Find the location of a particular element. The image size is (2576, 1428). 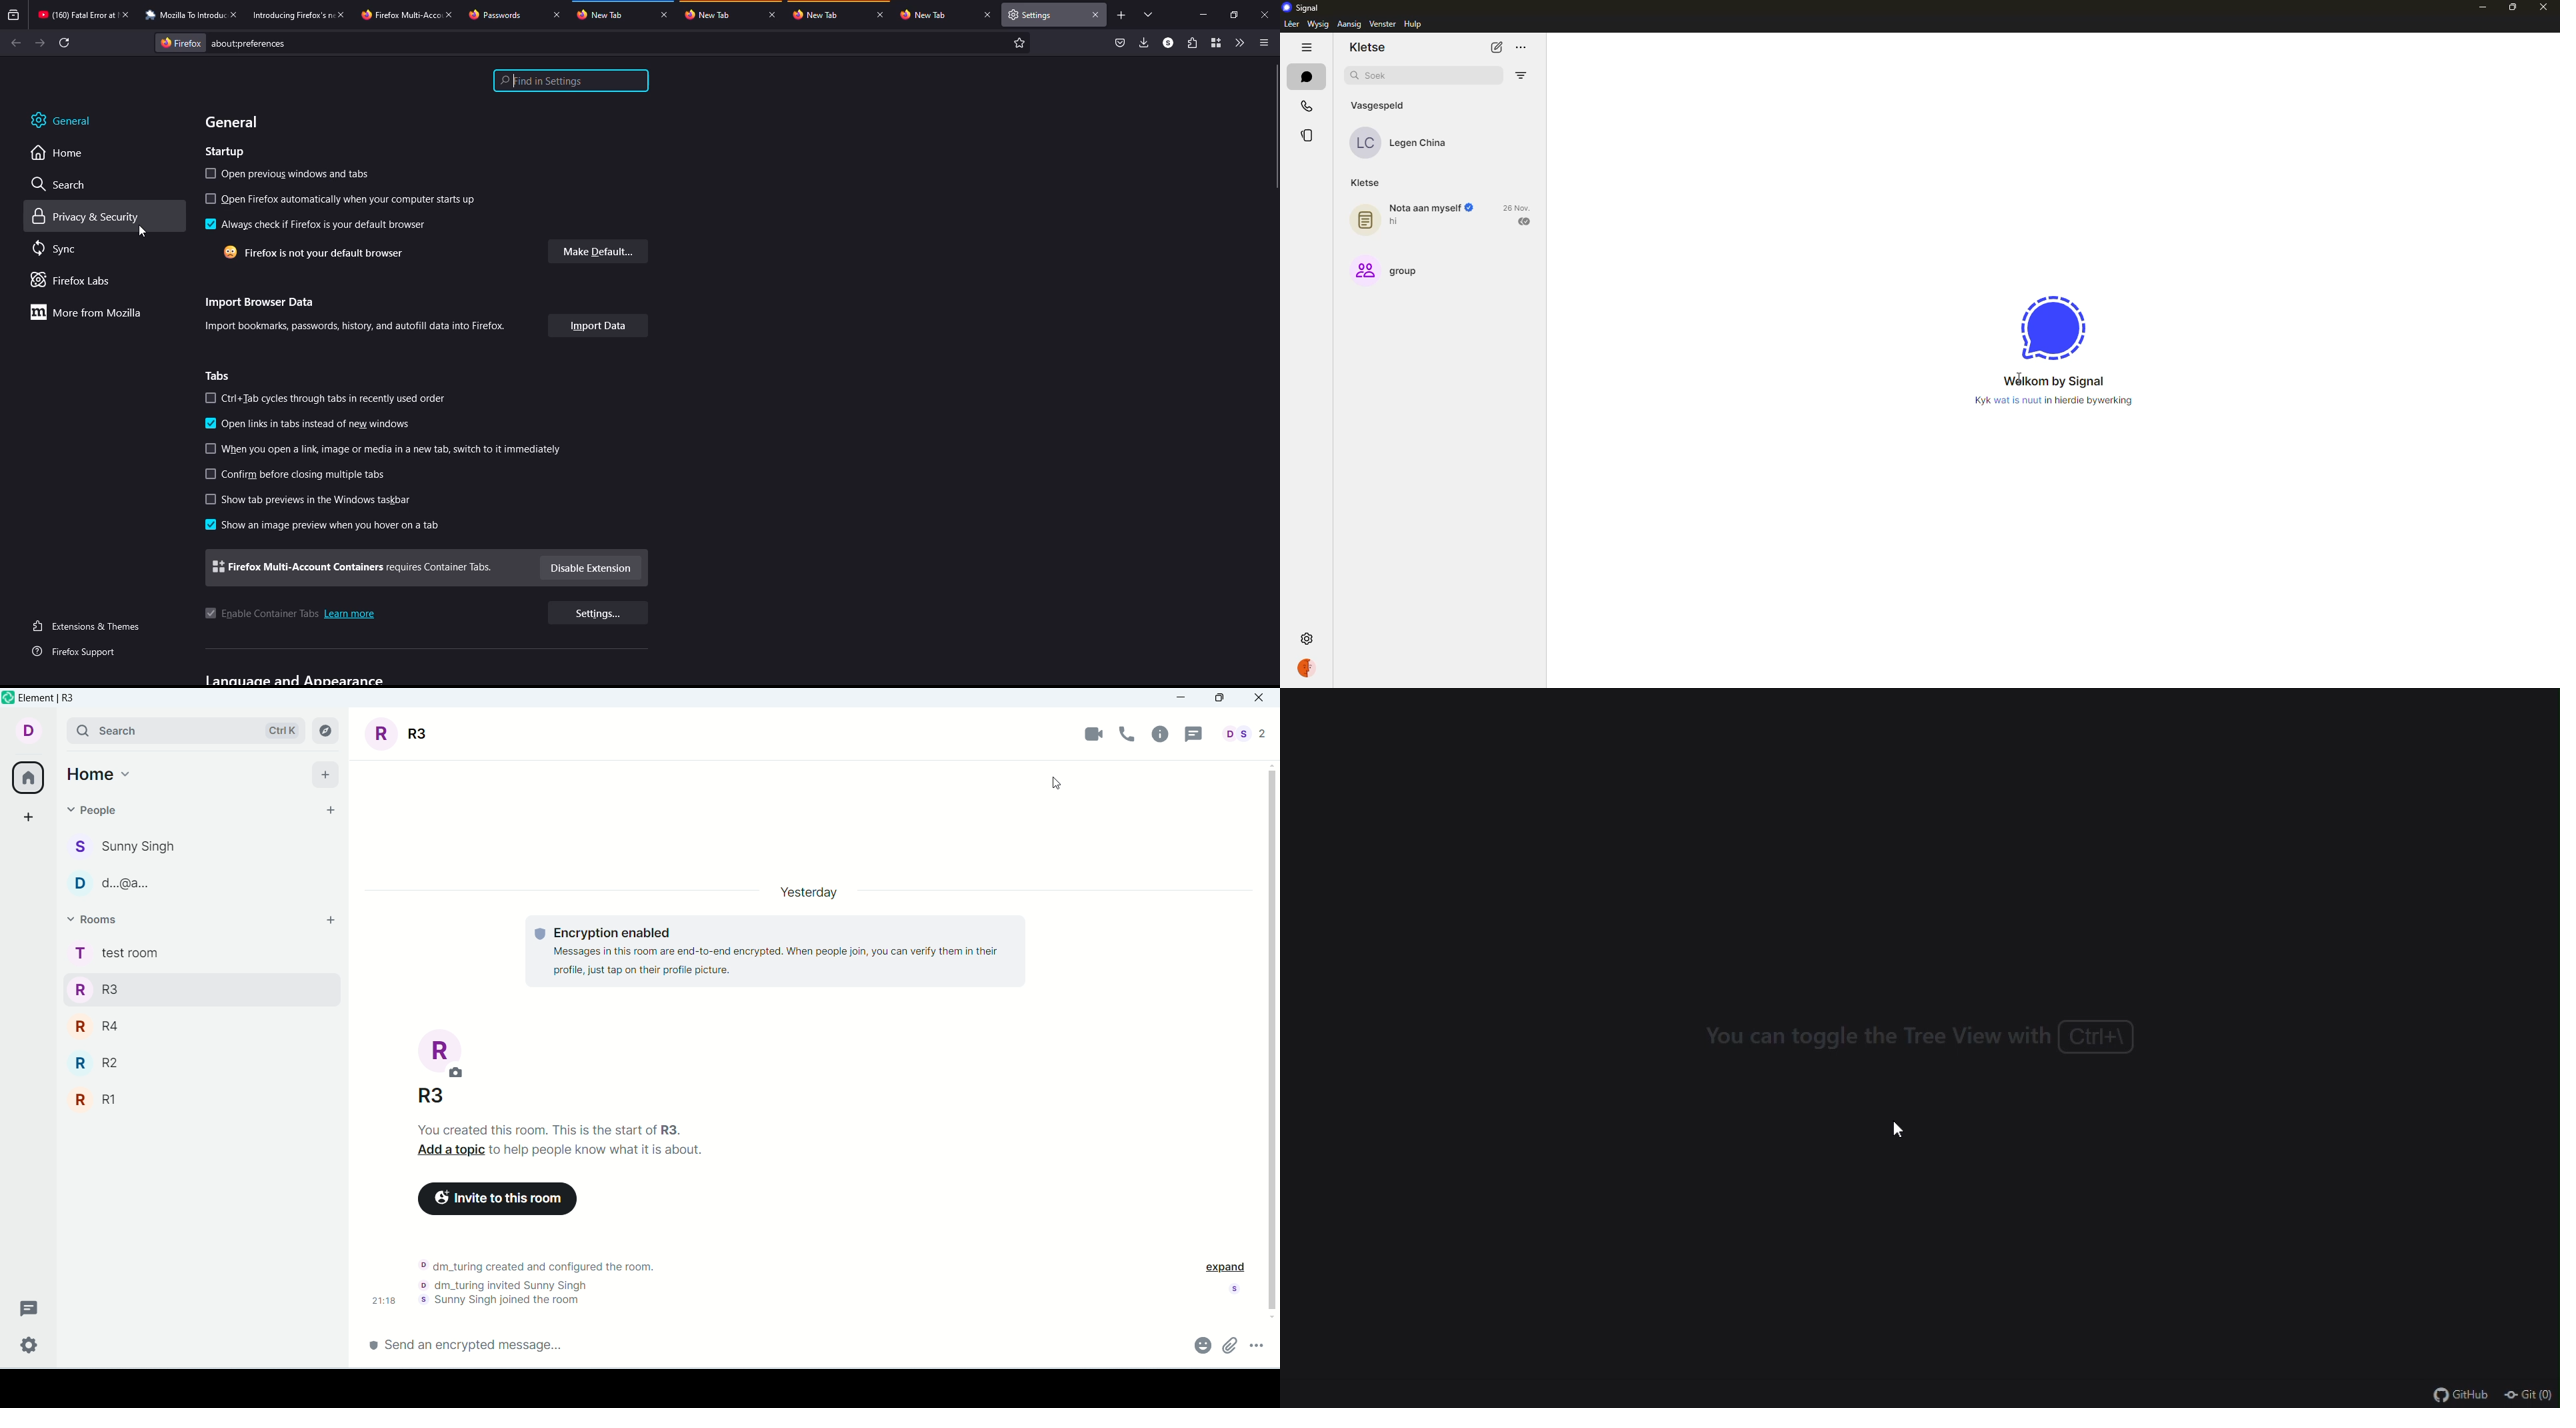

tab is located at coordinates (185, 15).